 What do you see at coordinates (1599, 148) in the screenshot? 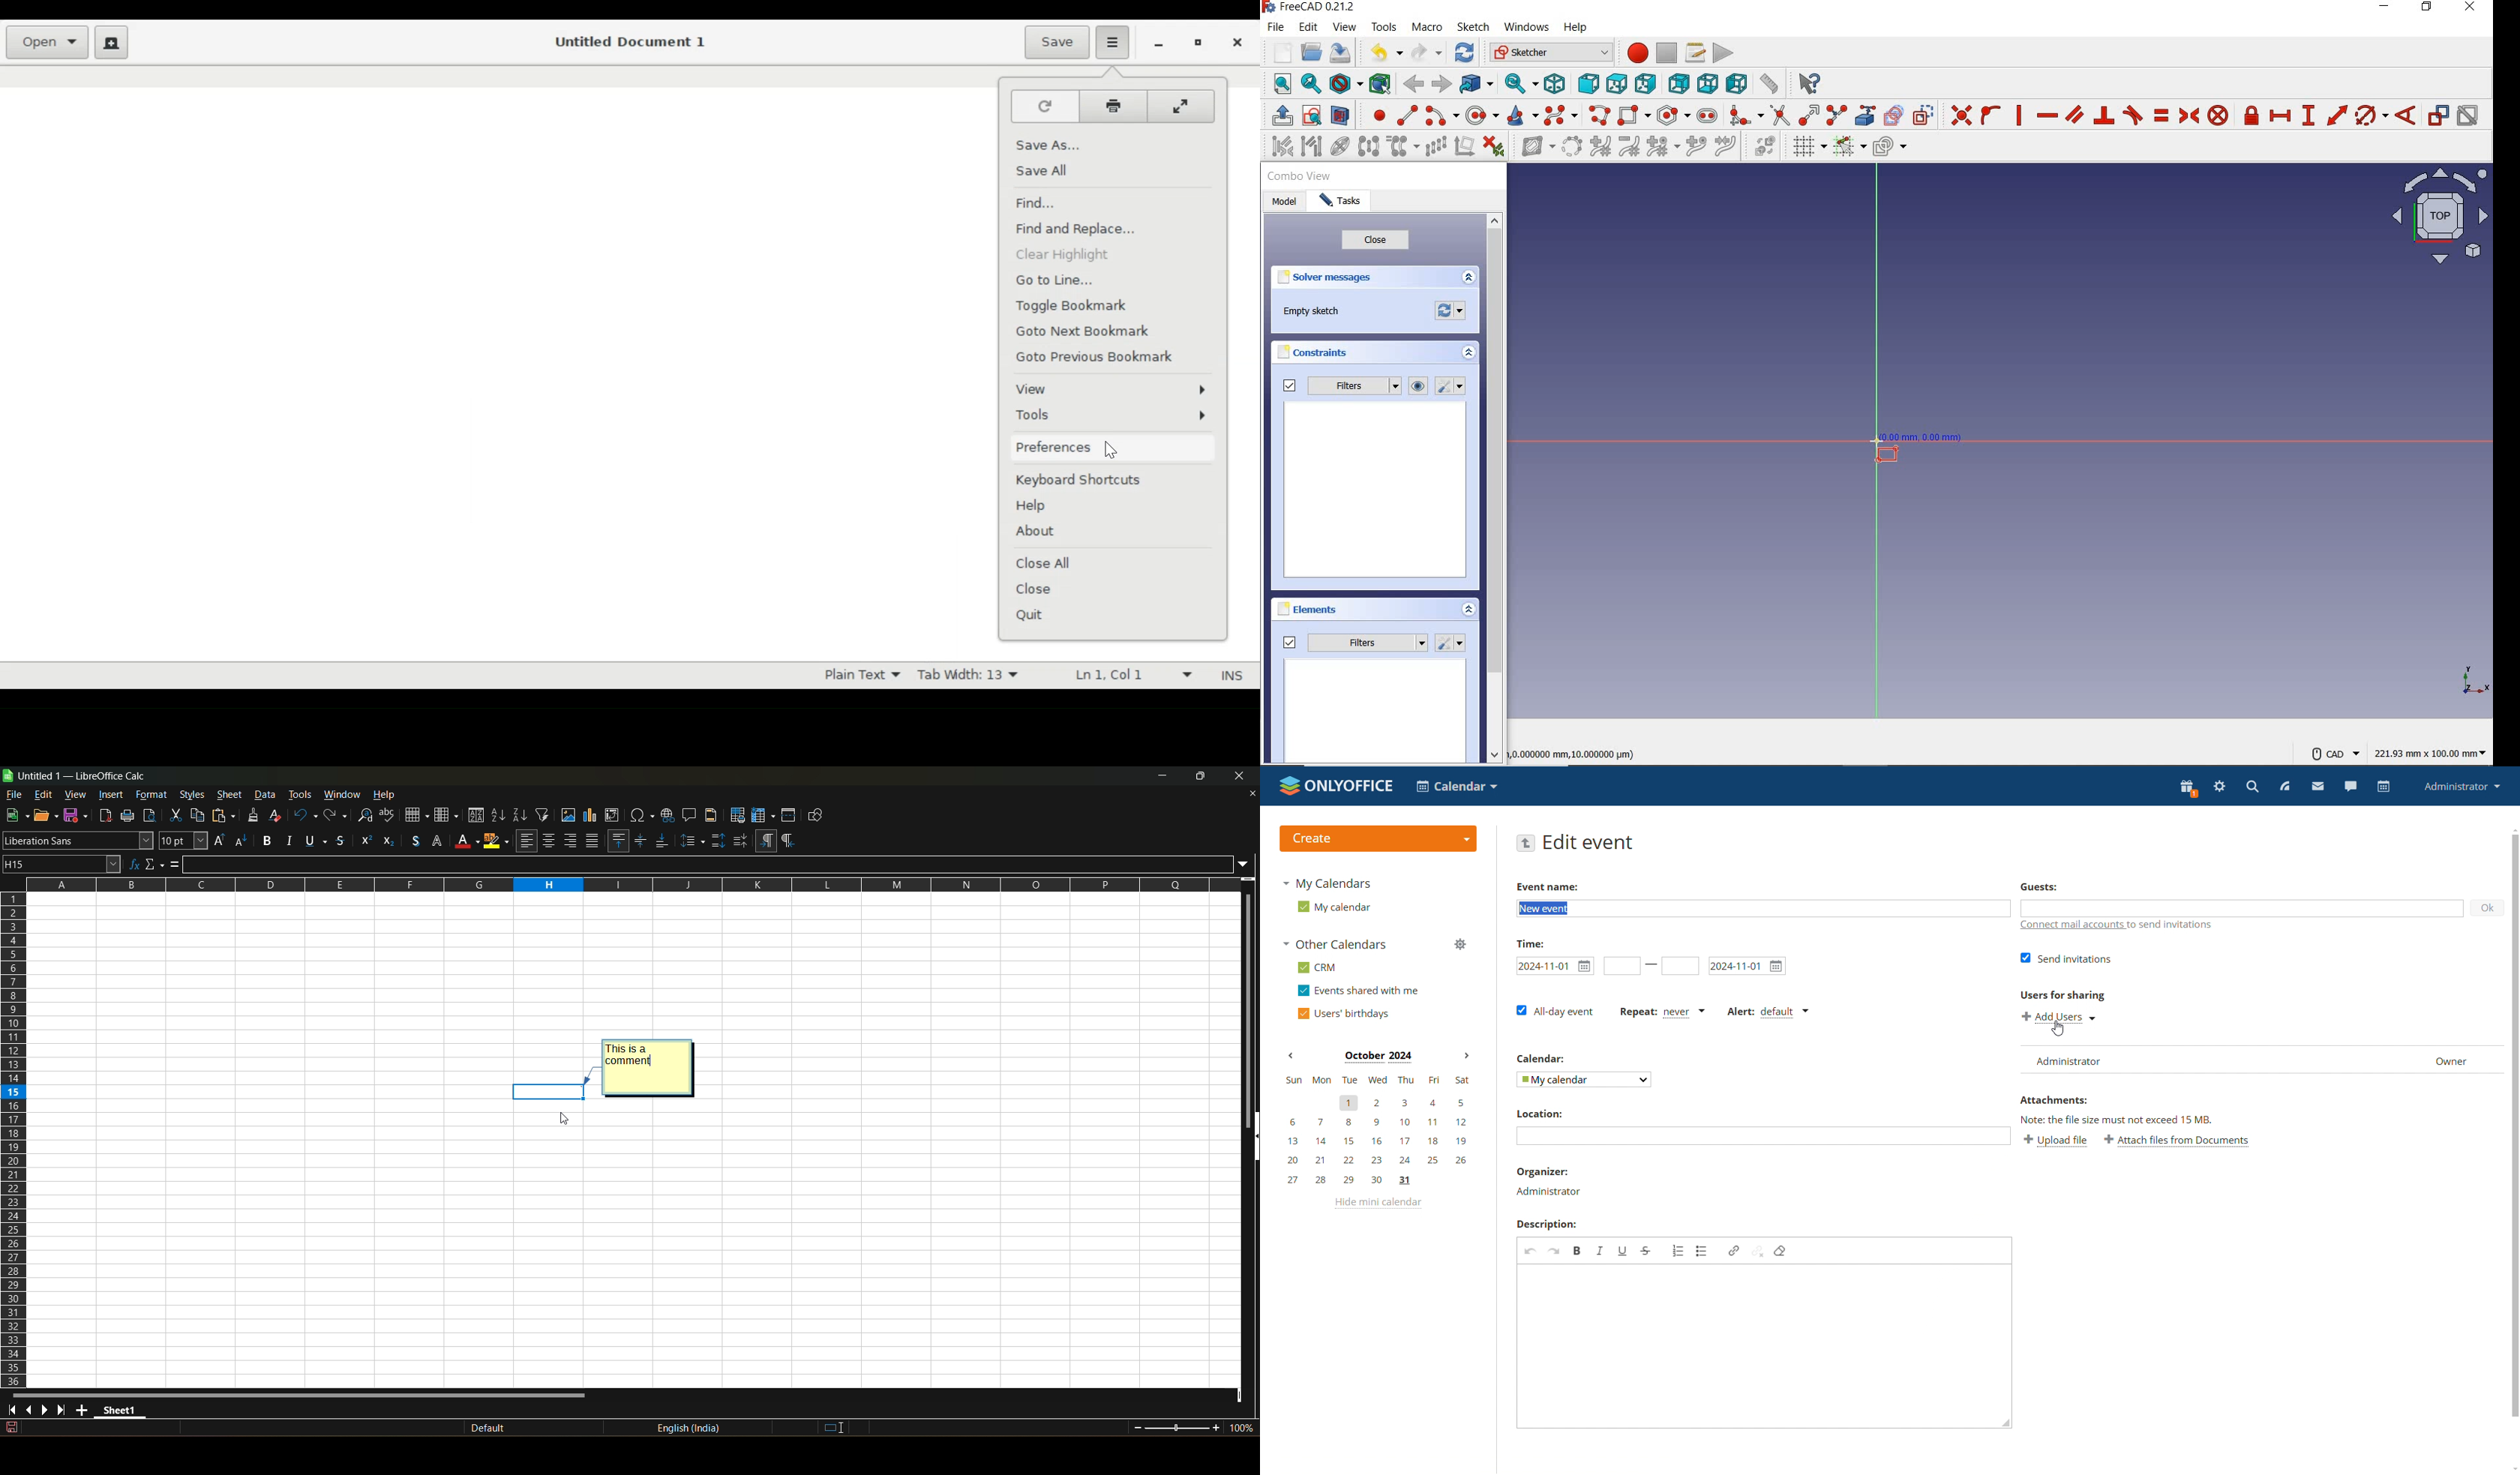
I see `increase b-spline degree` at bounding box center [1599, 148].